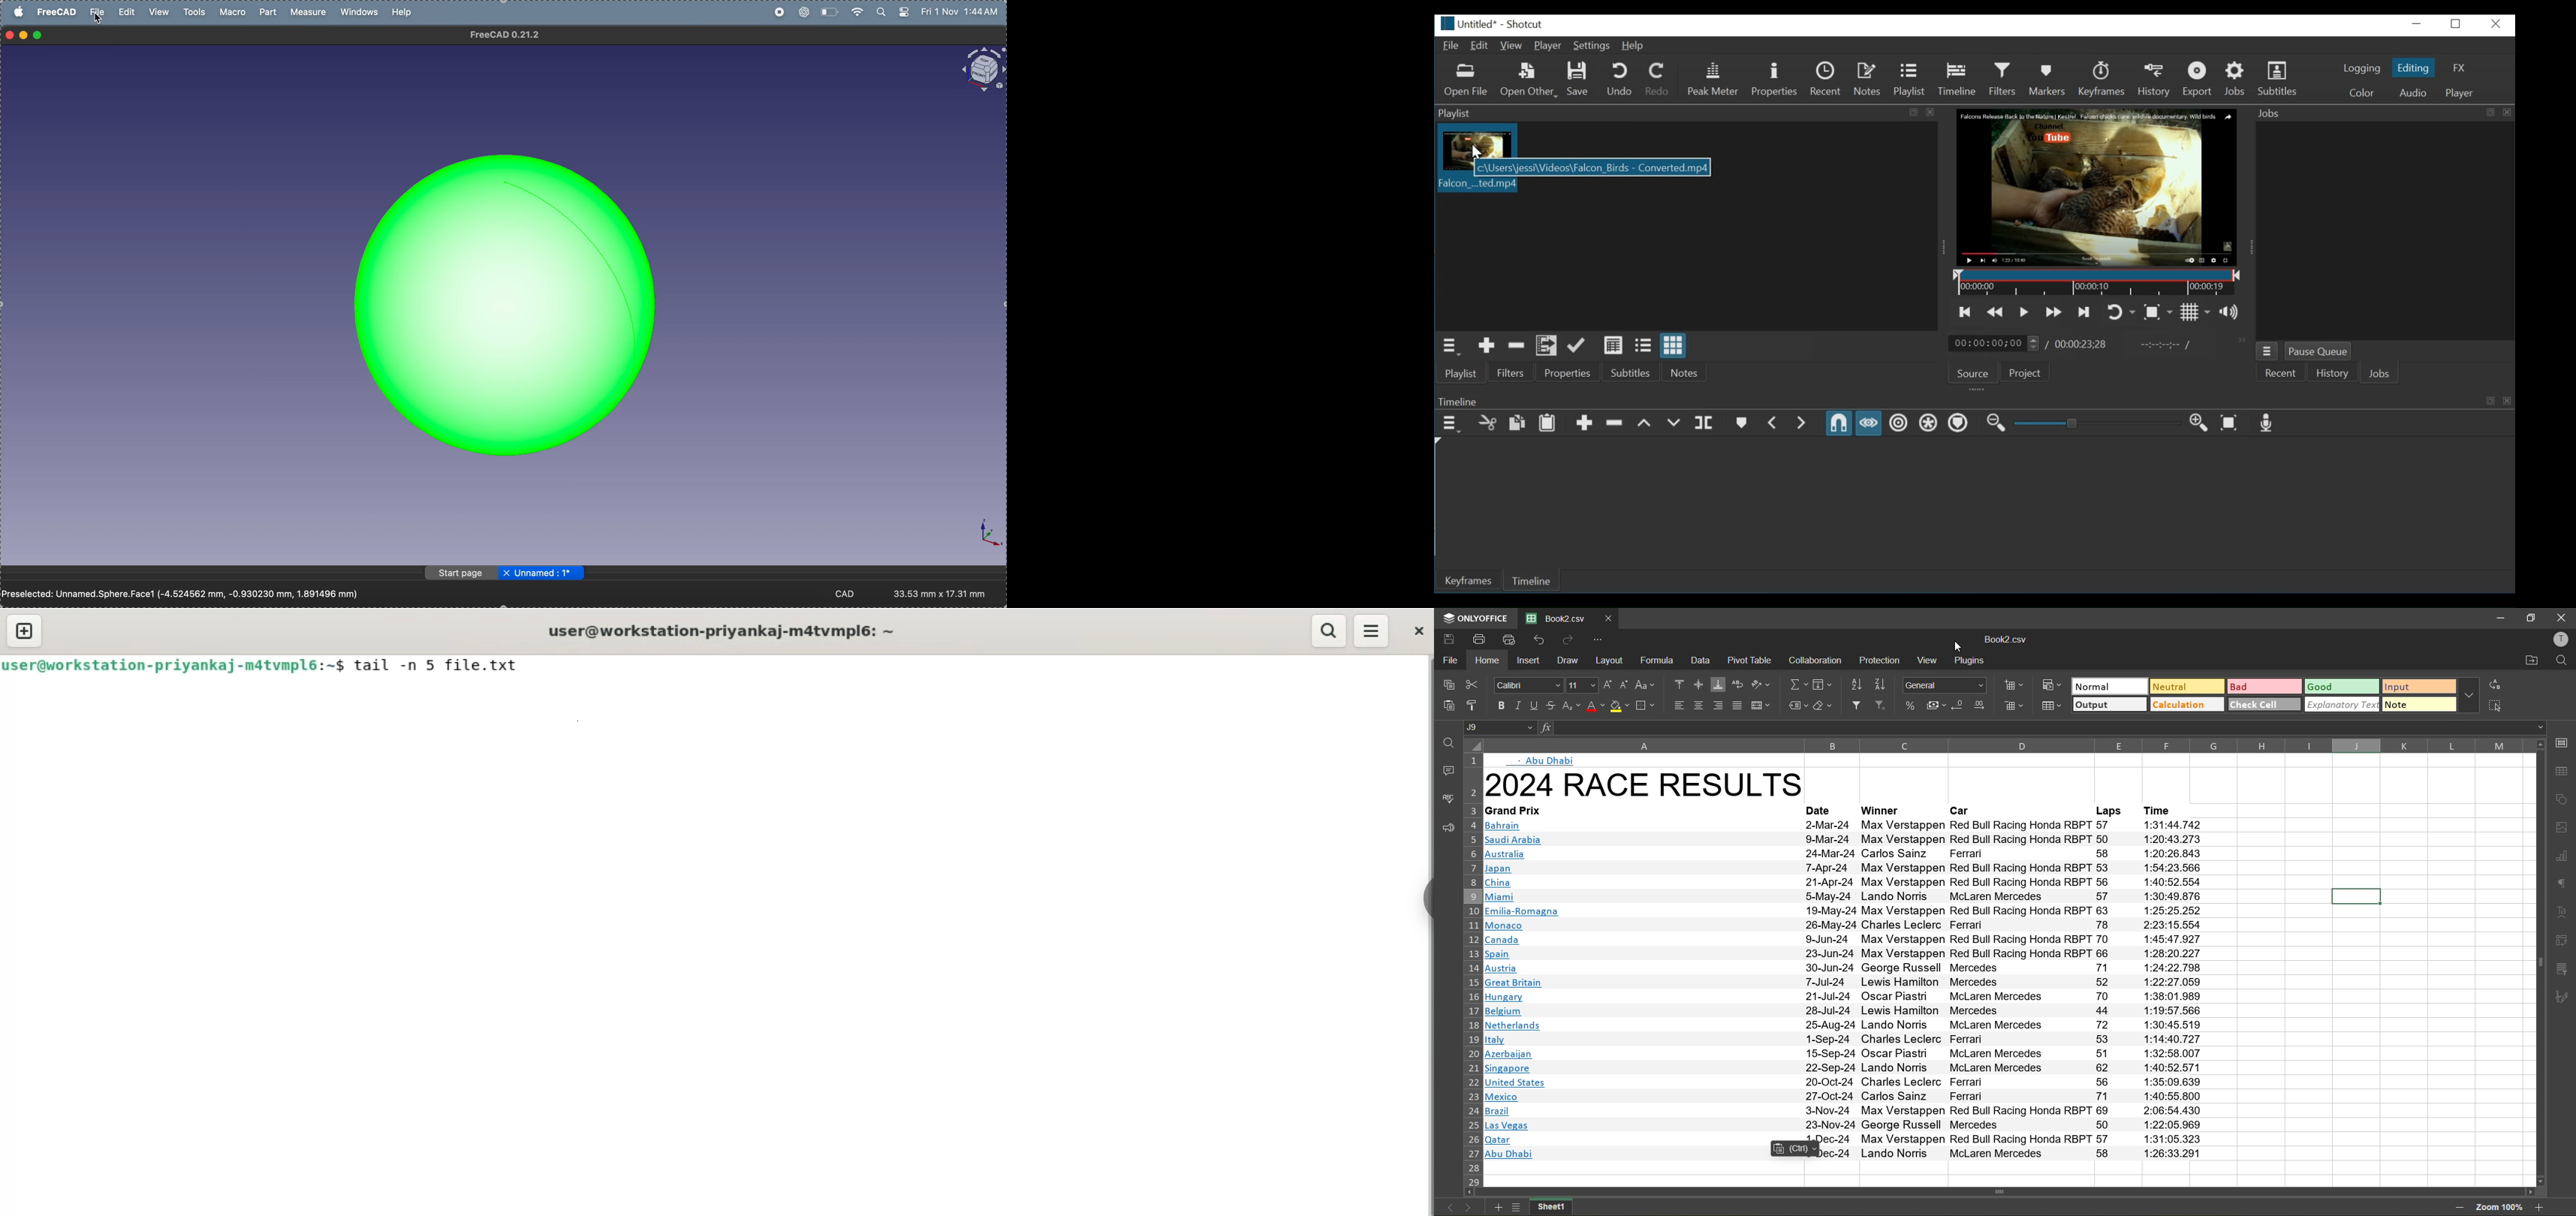  I want to click on insert cells, so click(2015, 685).